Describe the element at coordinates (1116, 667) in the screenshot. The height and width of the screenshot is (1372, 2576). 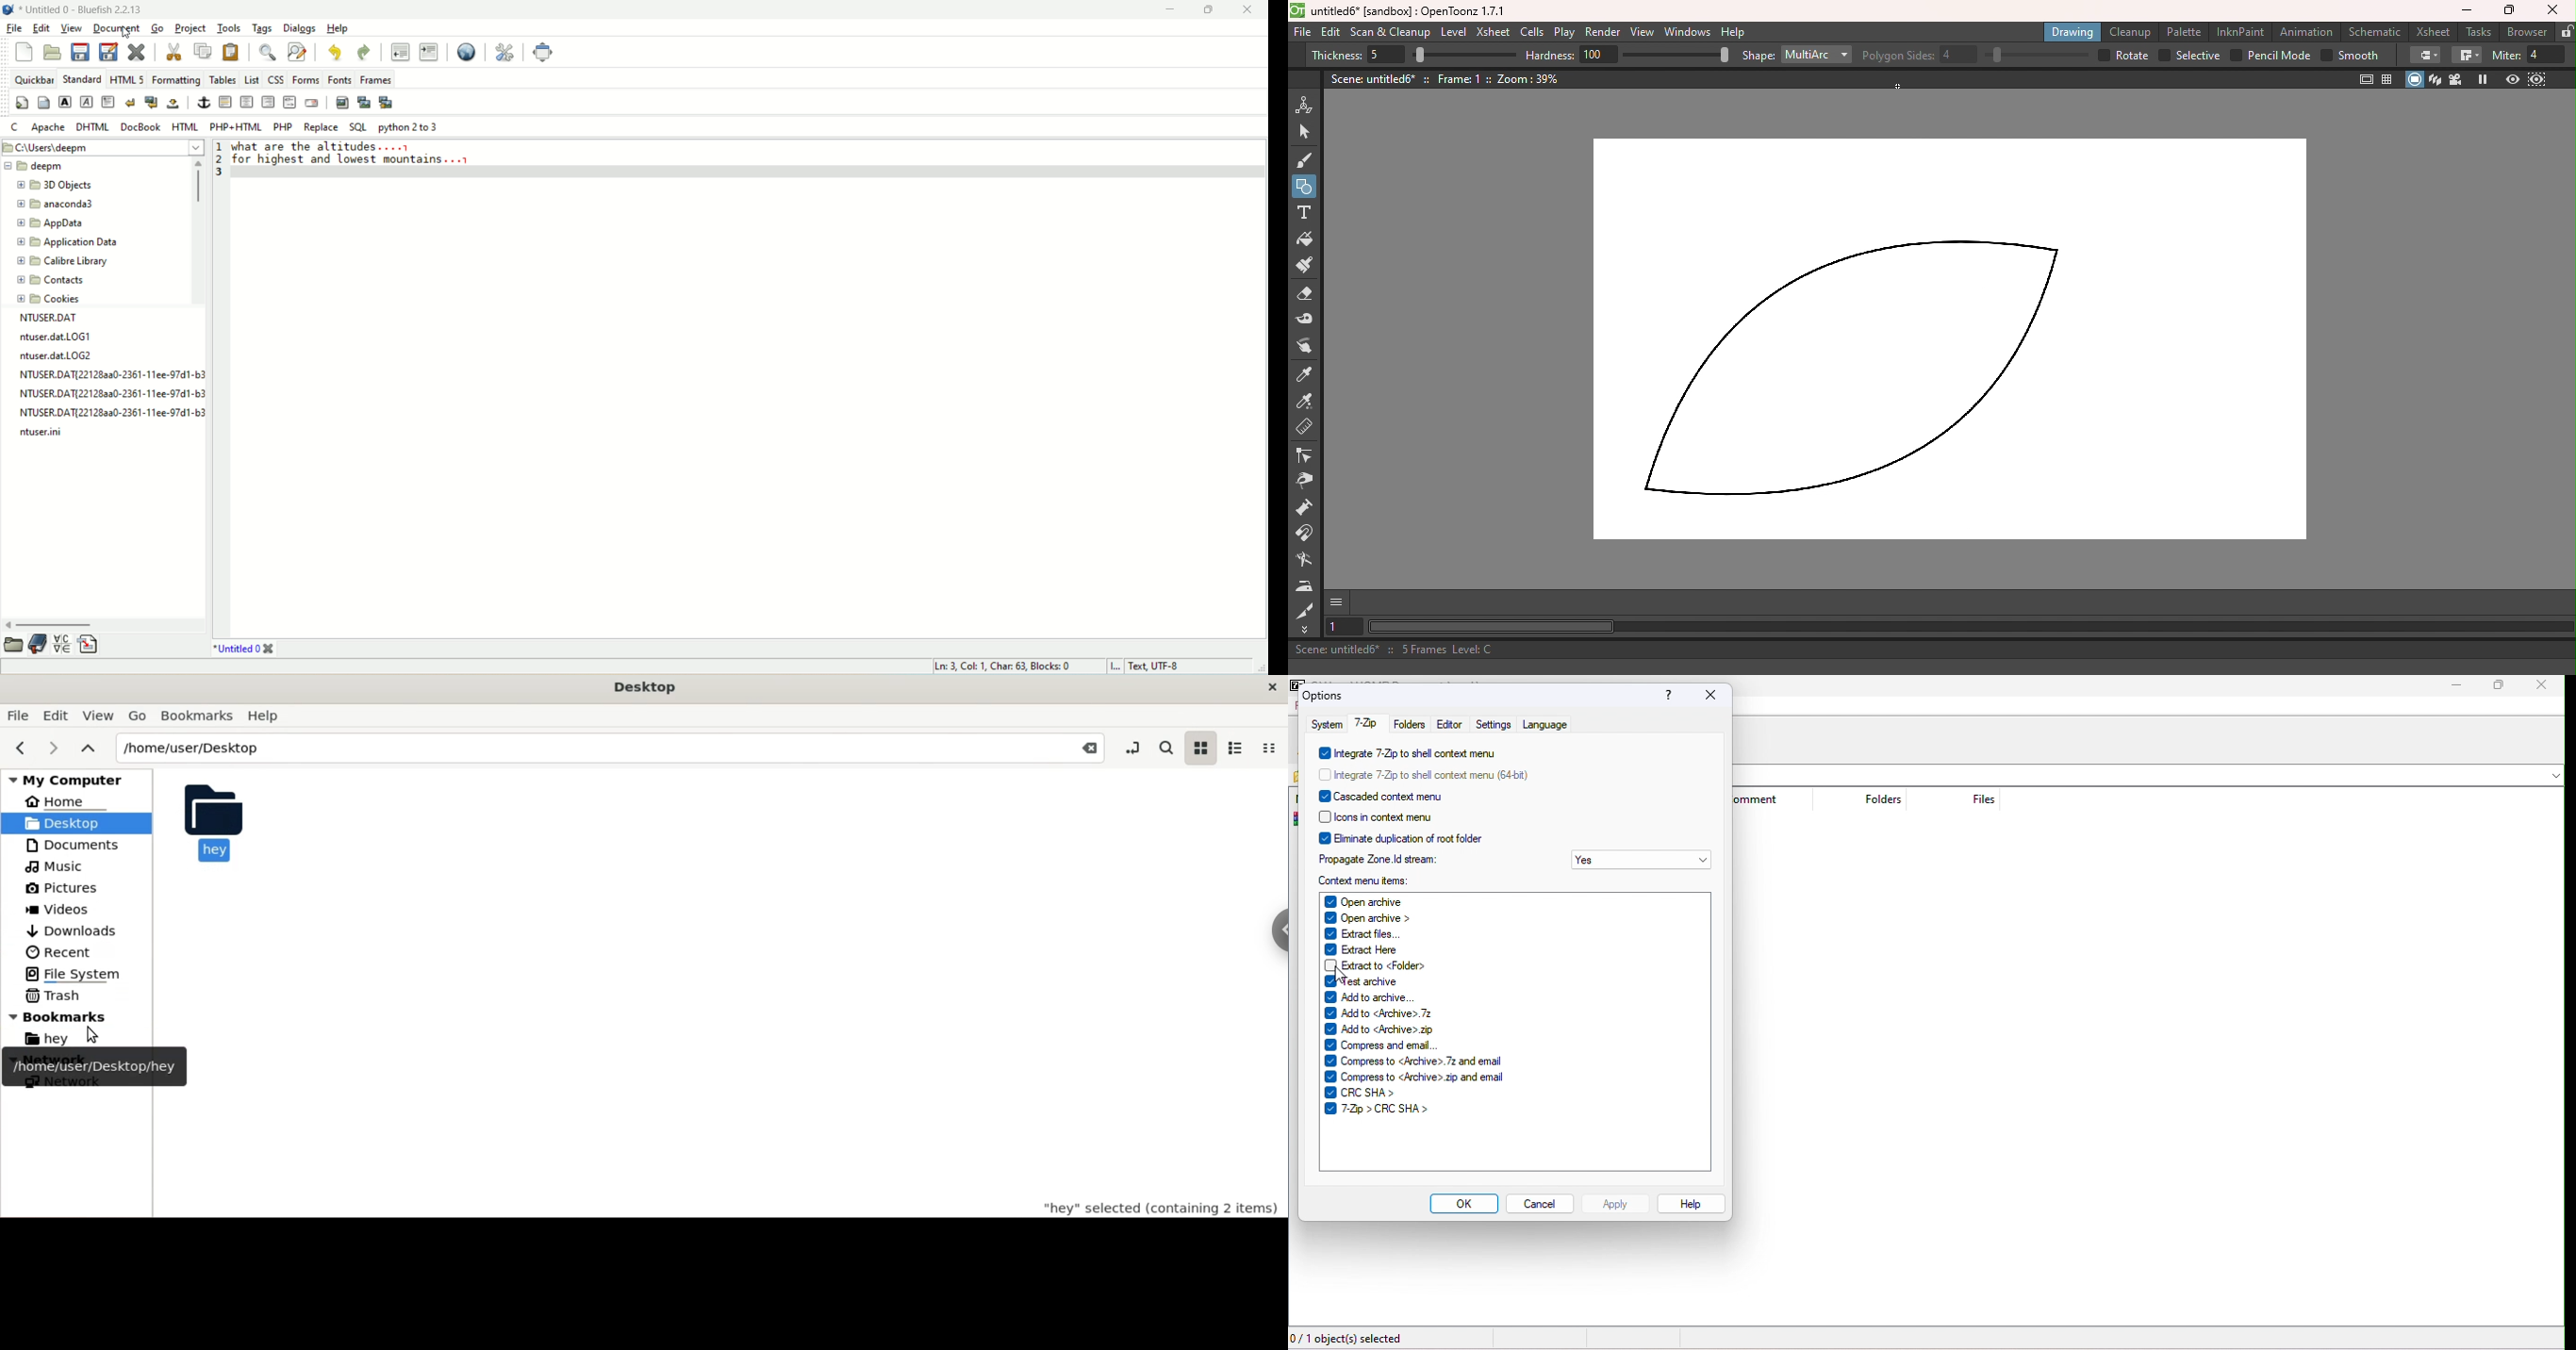
I see `I` at that location.